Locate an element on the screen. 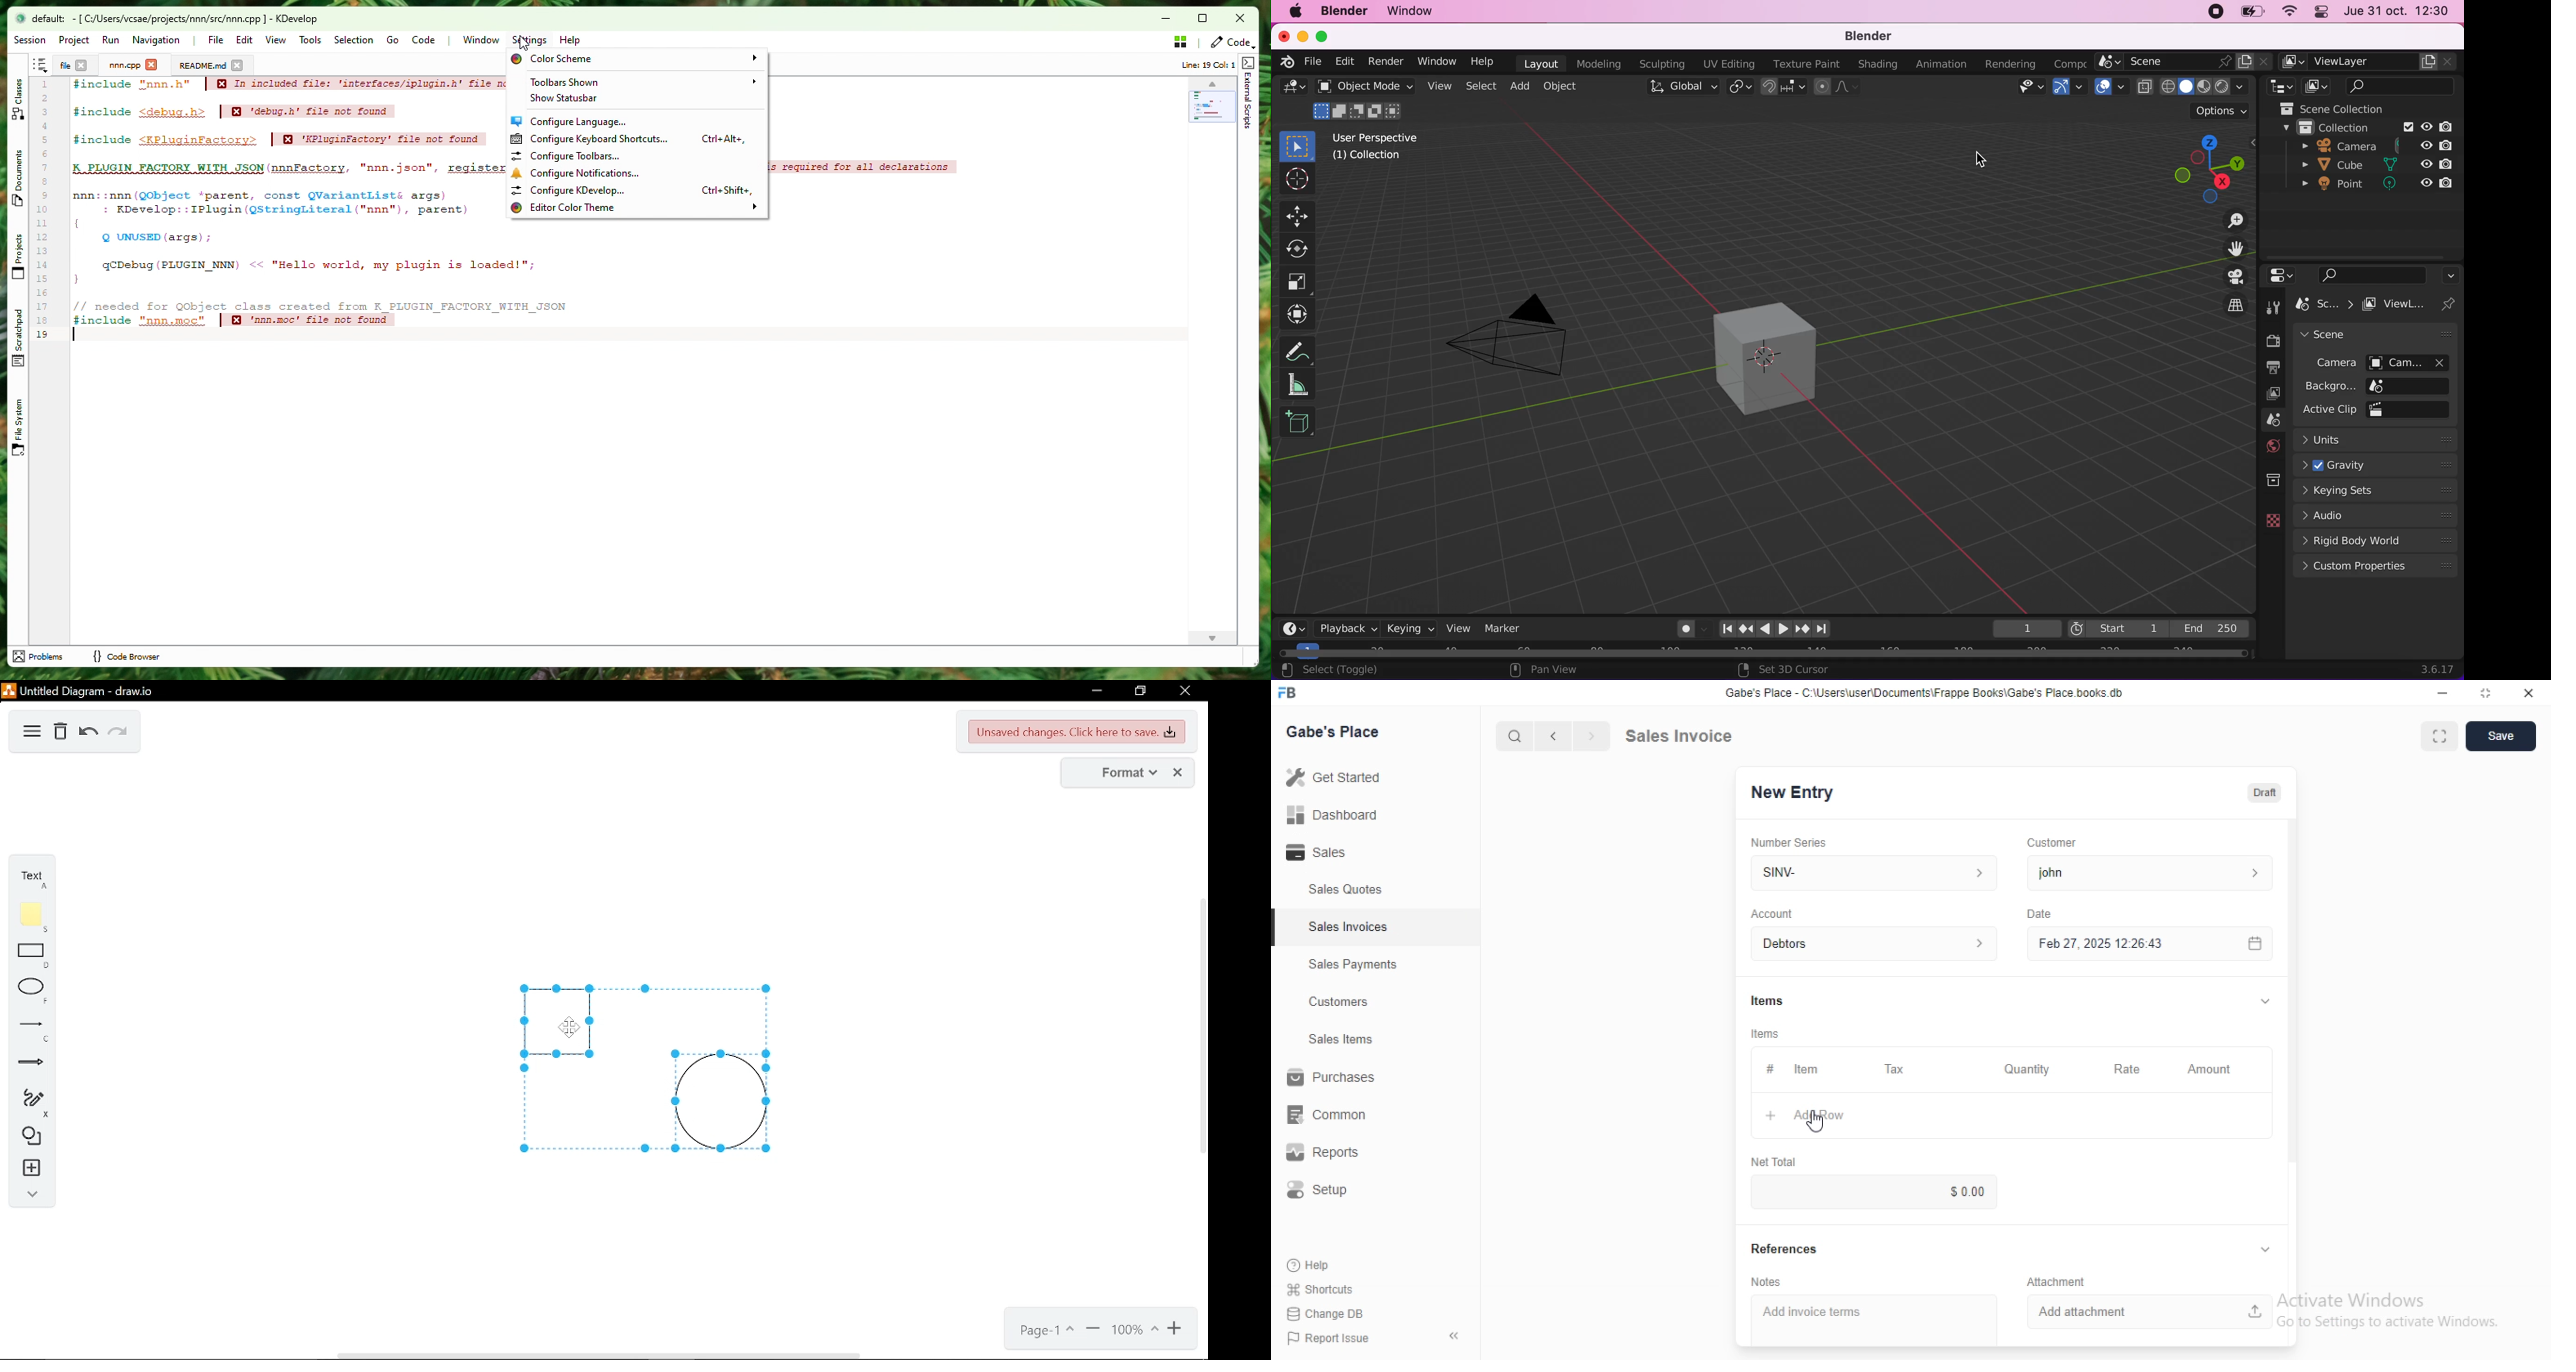 The height and width of the screenshot is (1372, 2576). Items is located at coordinates (1767, 1032).